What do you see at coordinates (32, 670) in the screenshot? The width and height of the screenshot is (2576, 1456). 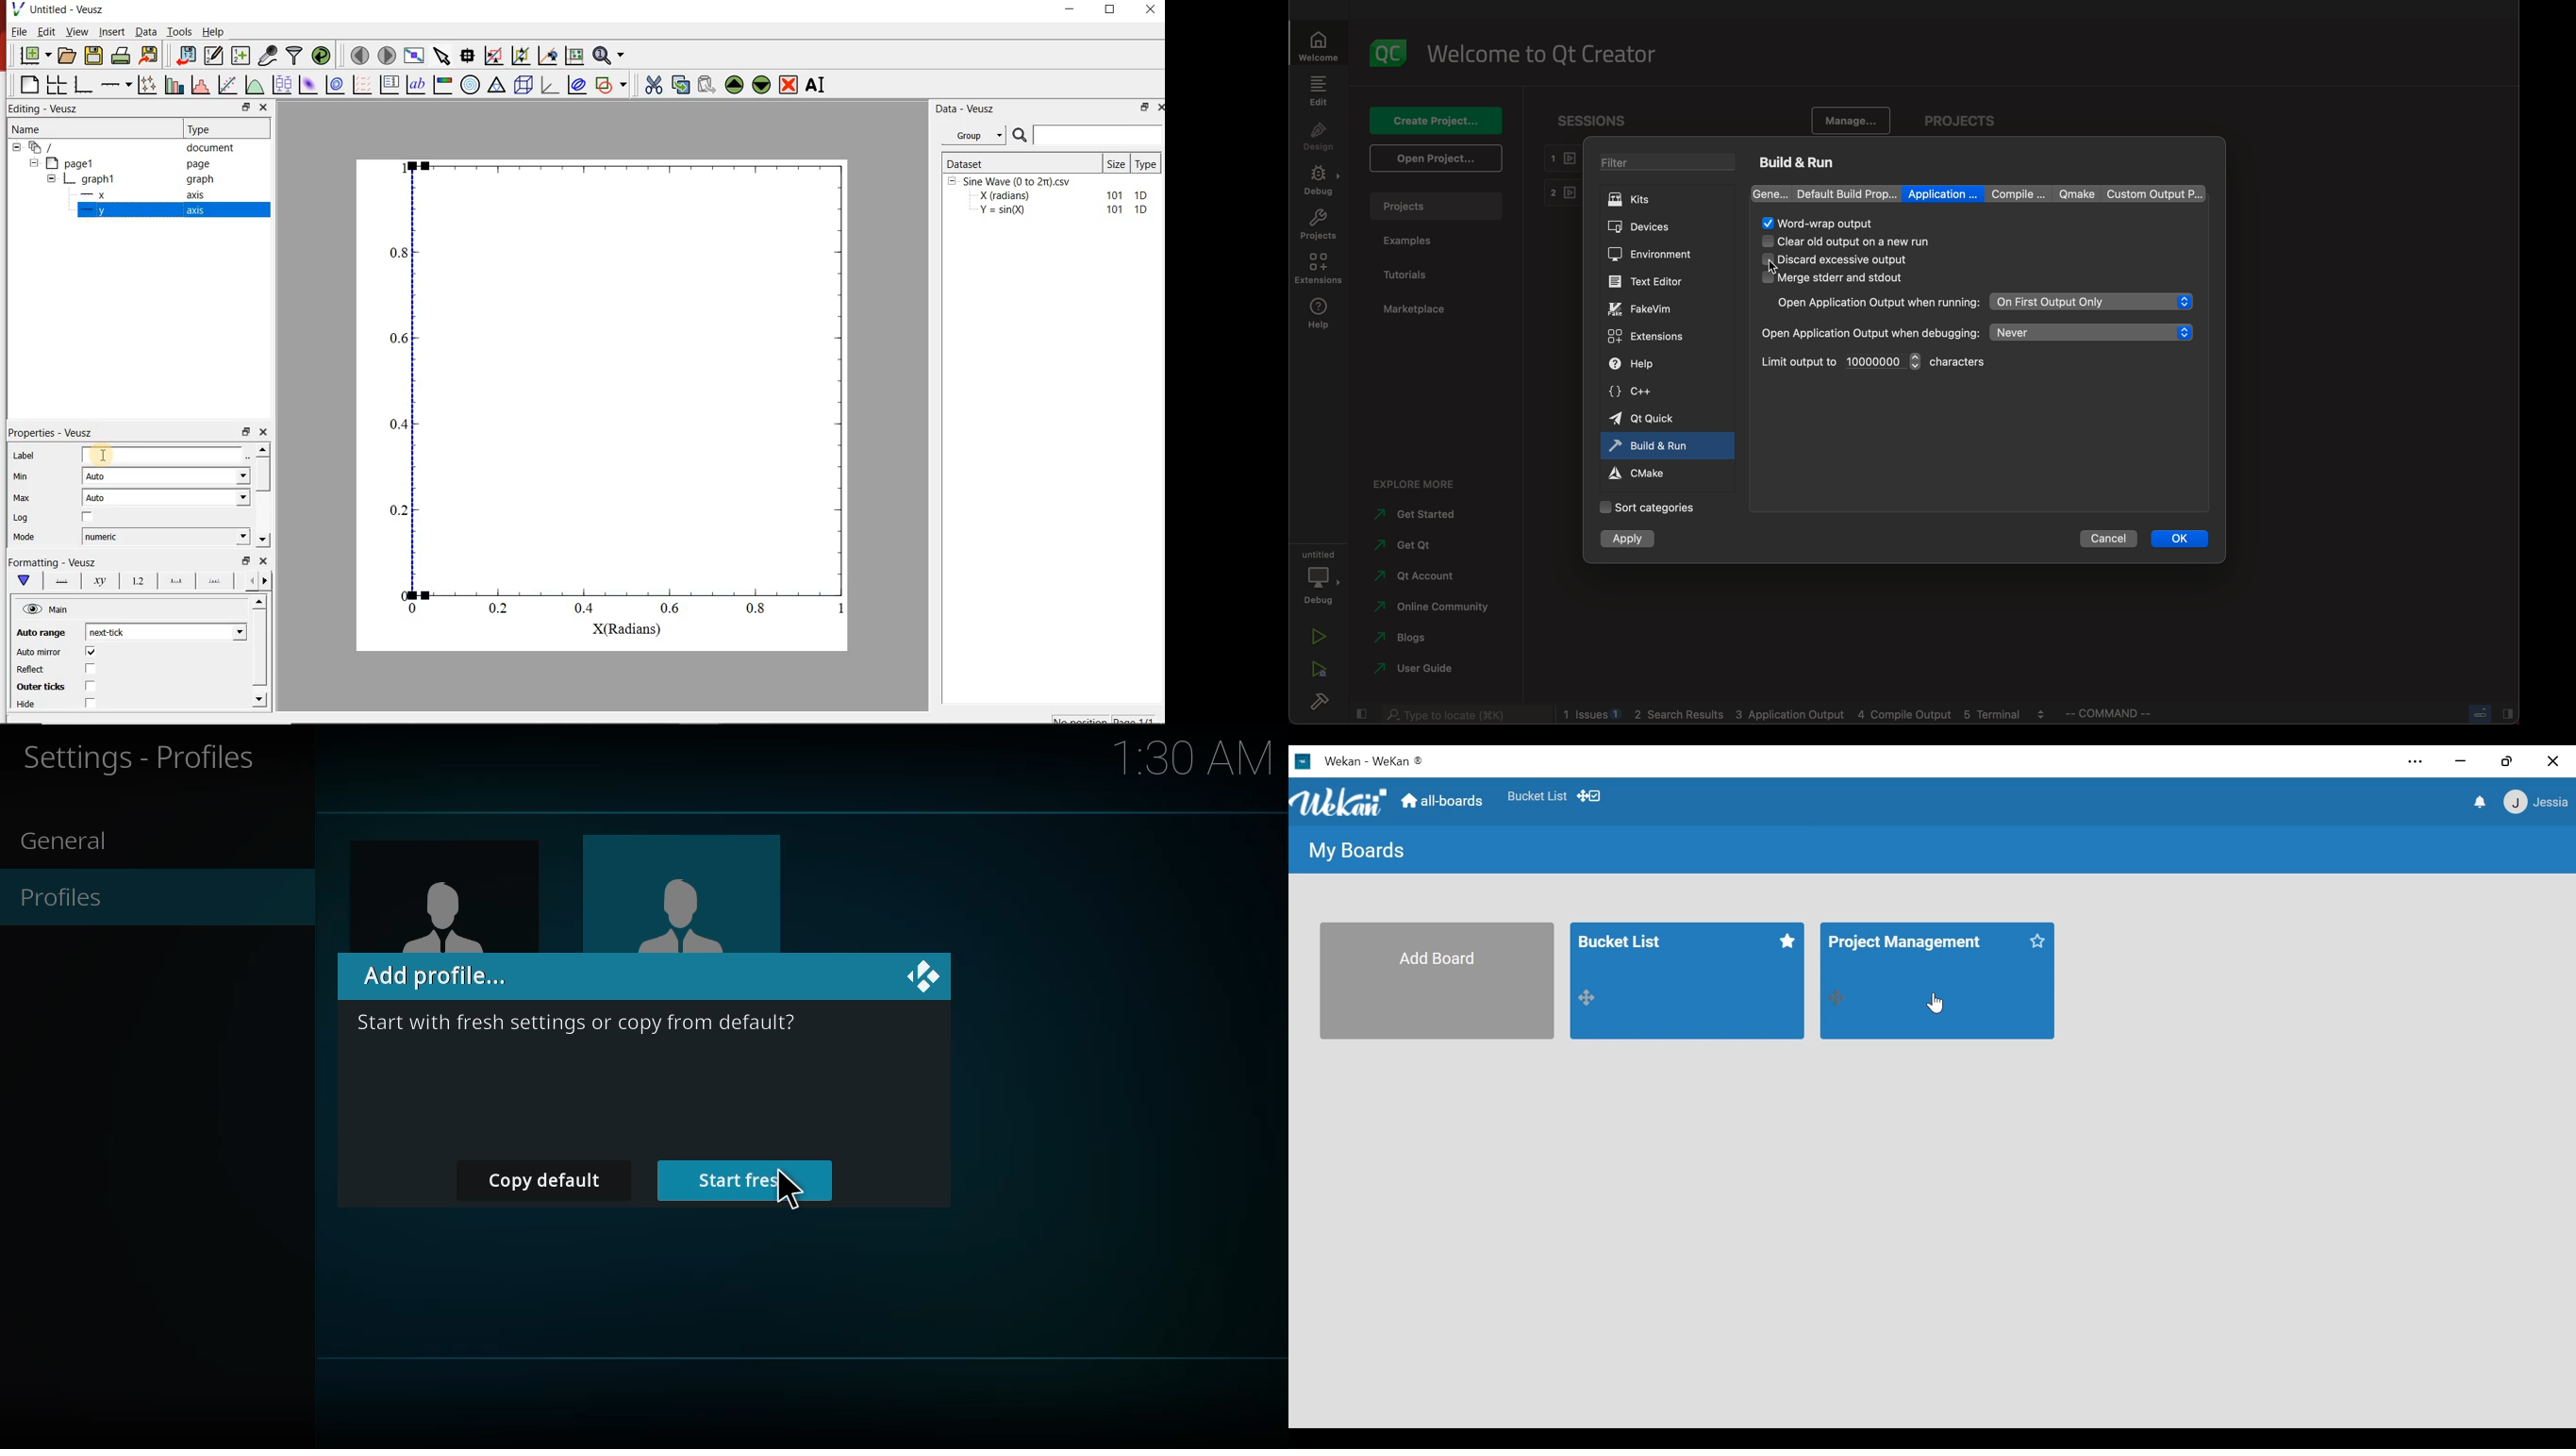 I see `Reflect` at bounding box center [32, 670].